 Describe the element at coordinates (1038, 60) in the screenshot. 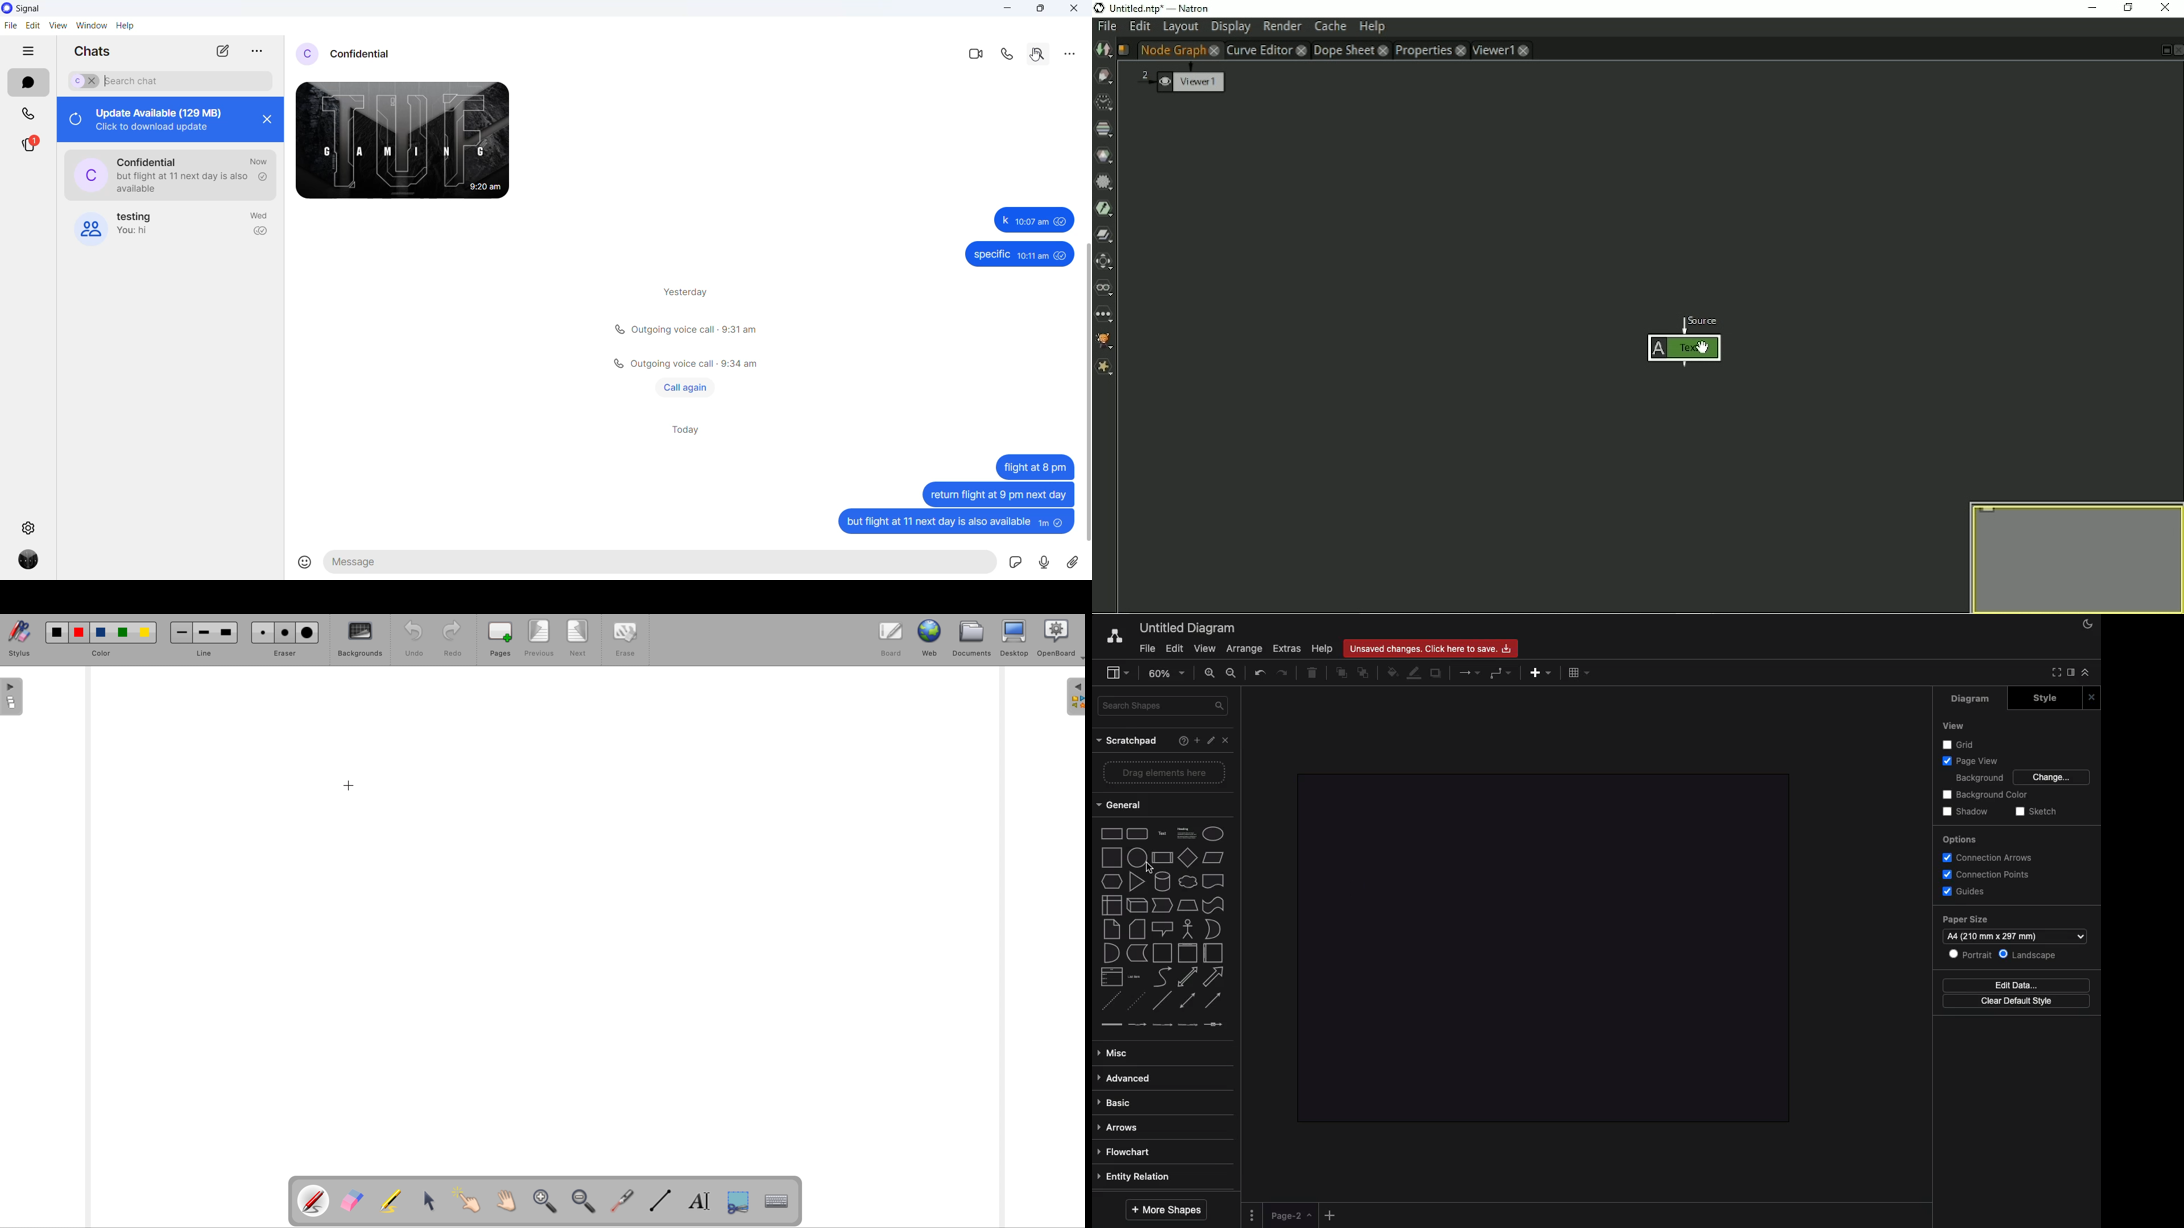

I see `Cursor` at that location.